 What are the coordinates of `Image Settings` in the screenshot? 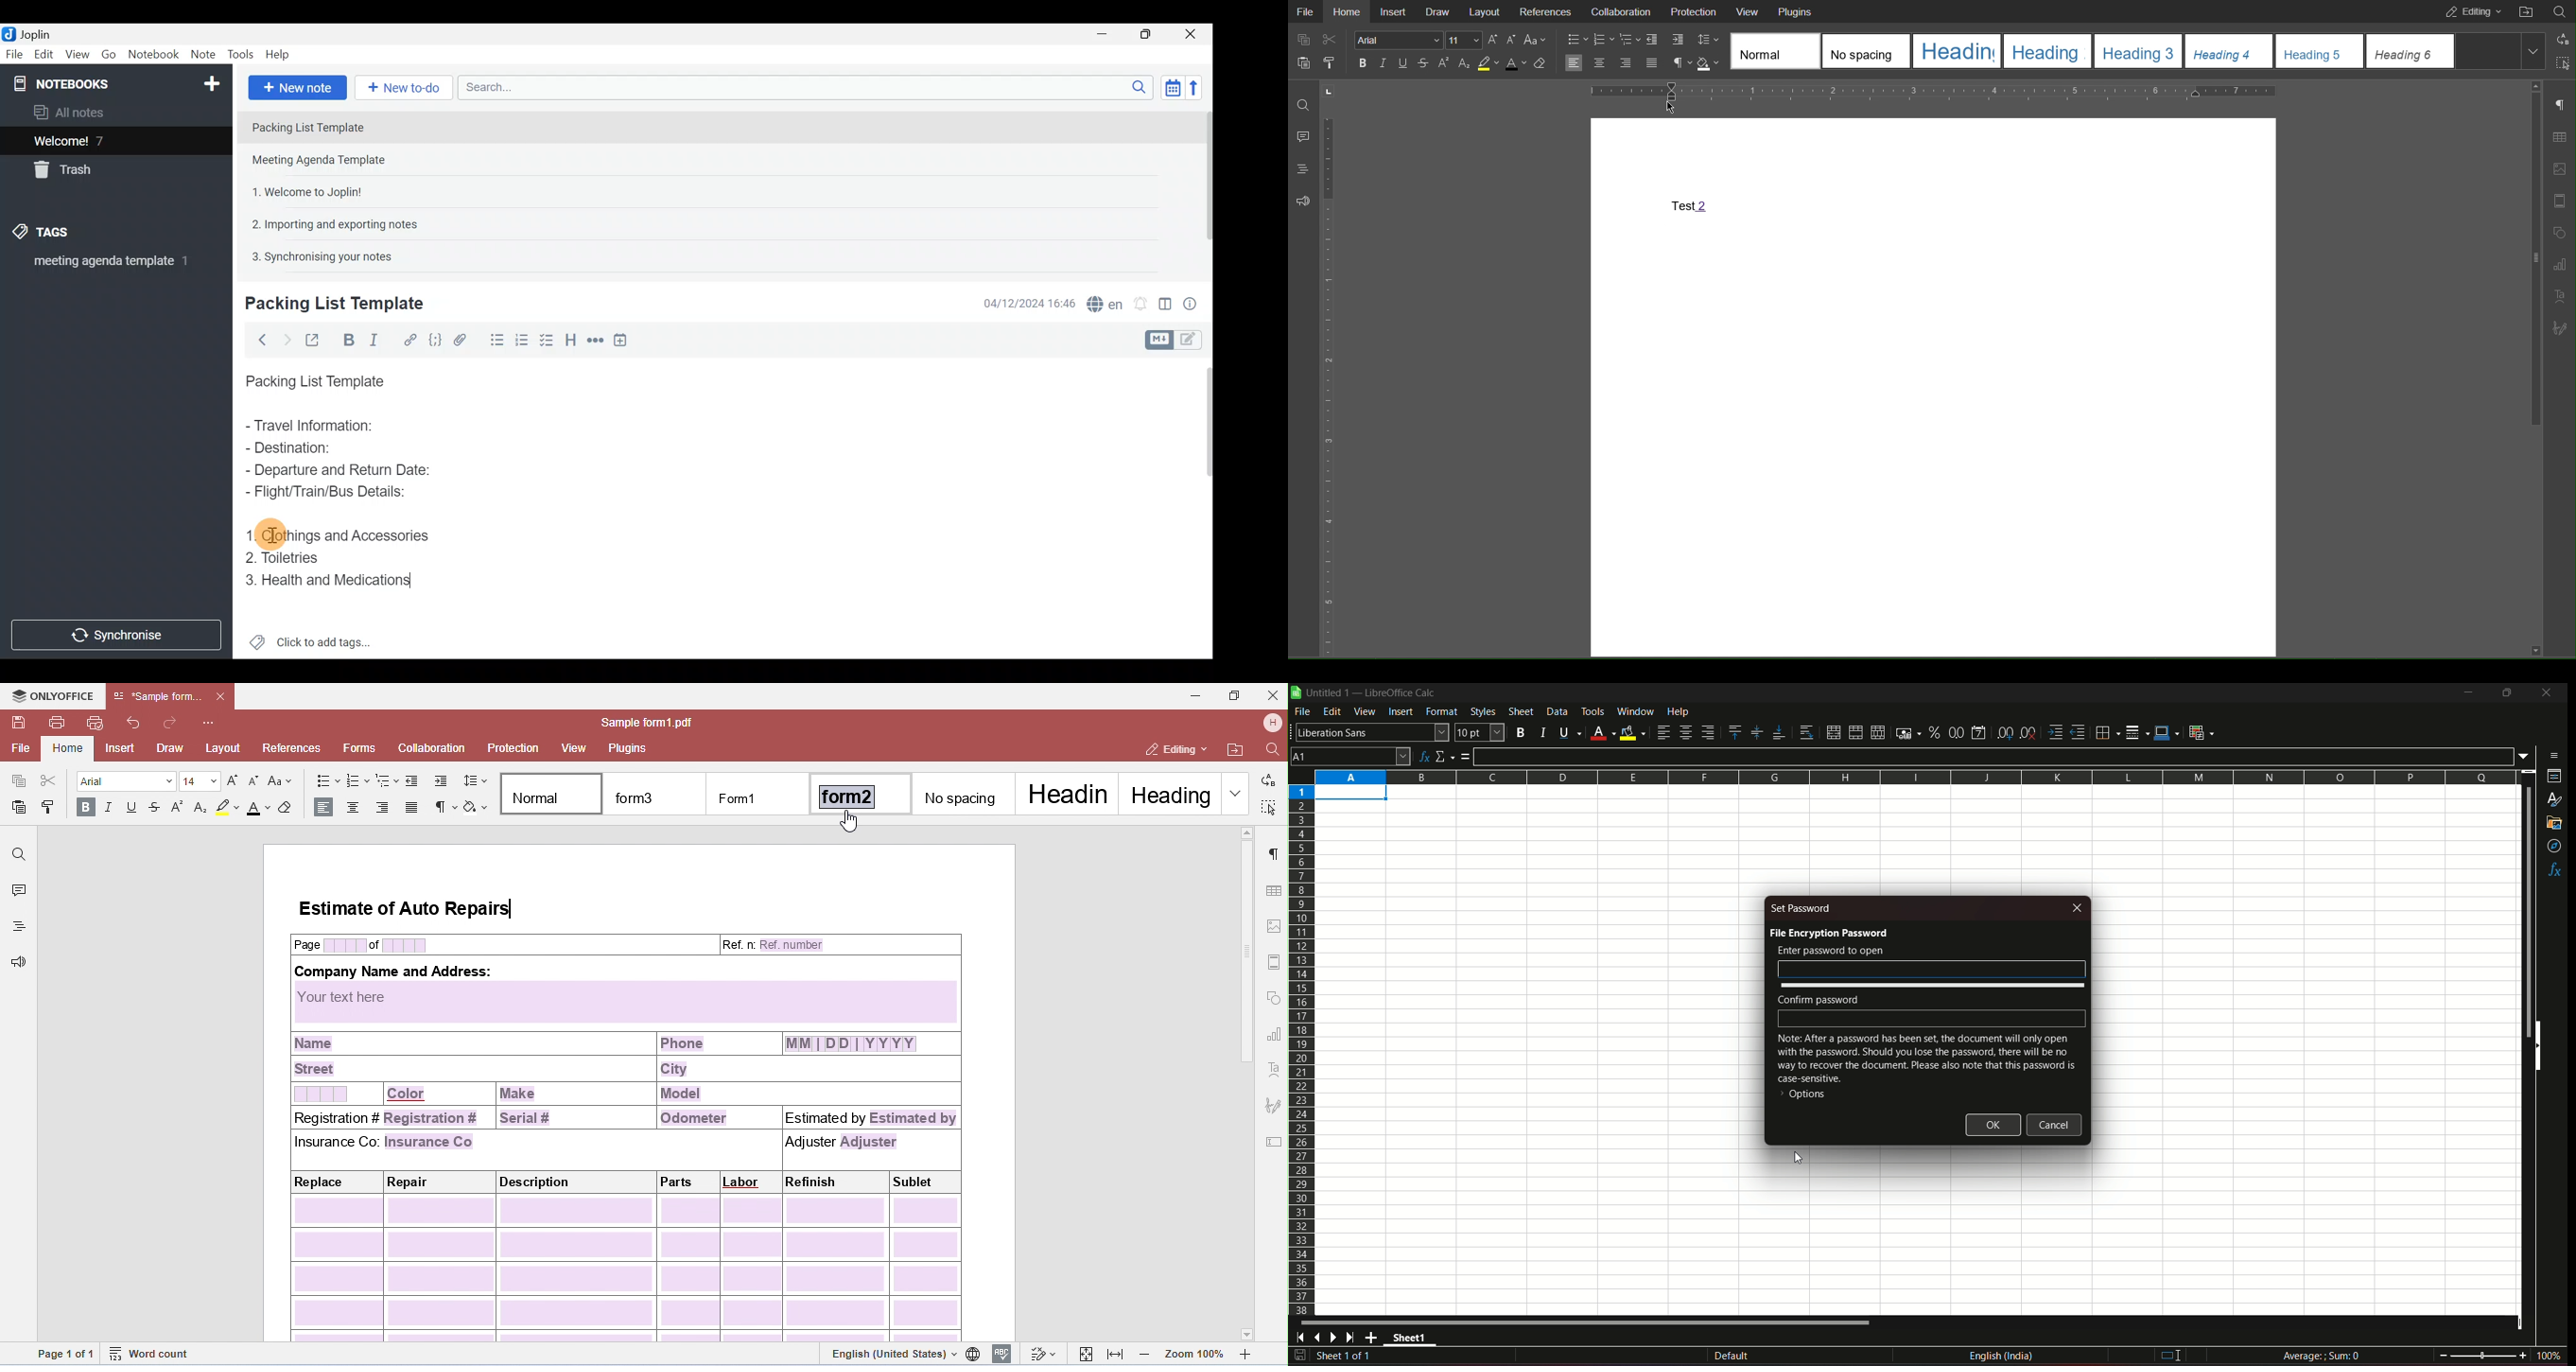 It's located at (2563, 169).